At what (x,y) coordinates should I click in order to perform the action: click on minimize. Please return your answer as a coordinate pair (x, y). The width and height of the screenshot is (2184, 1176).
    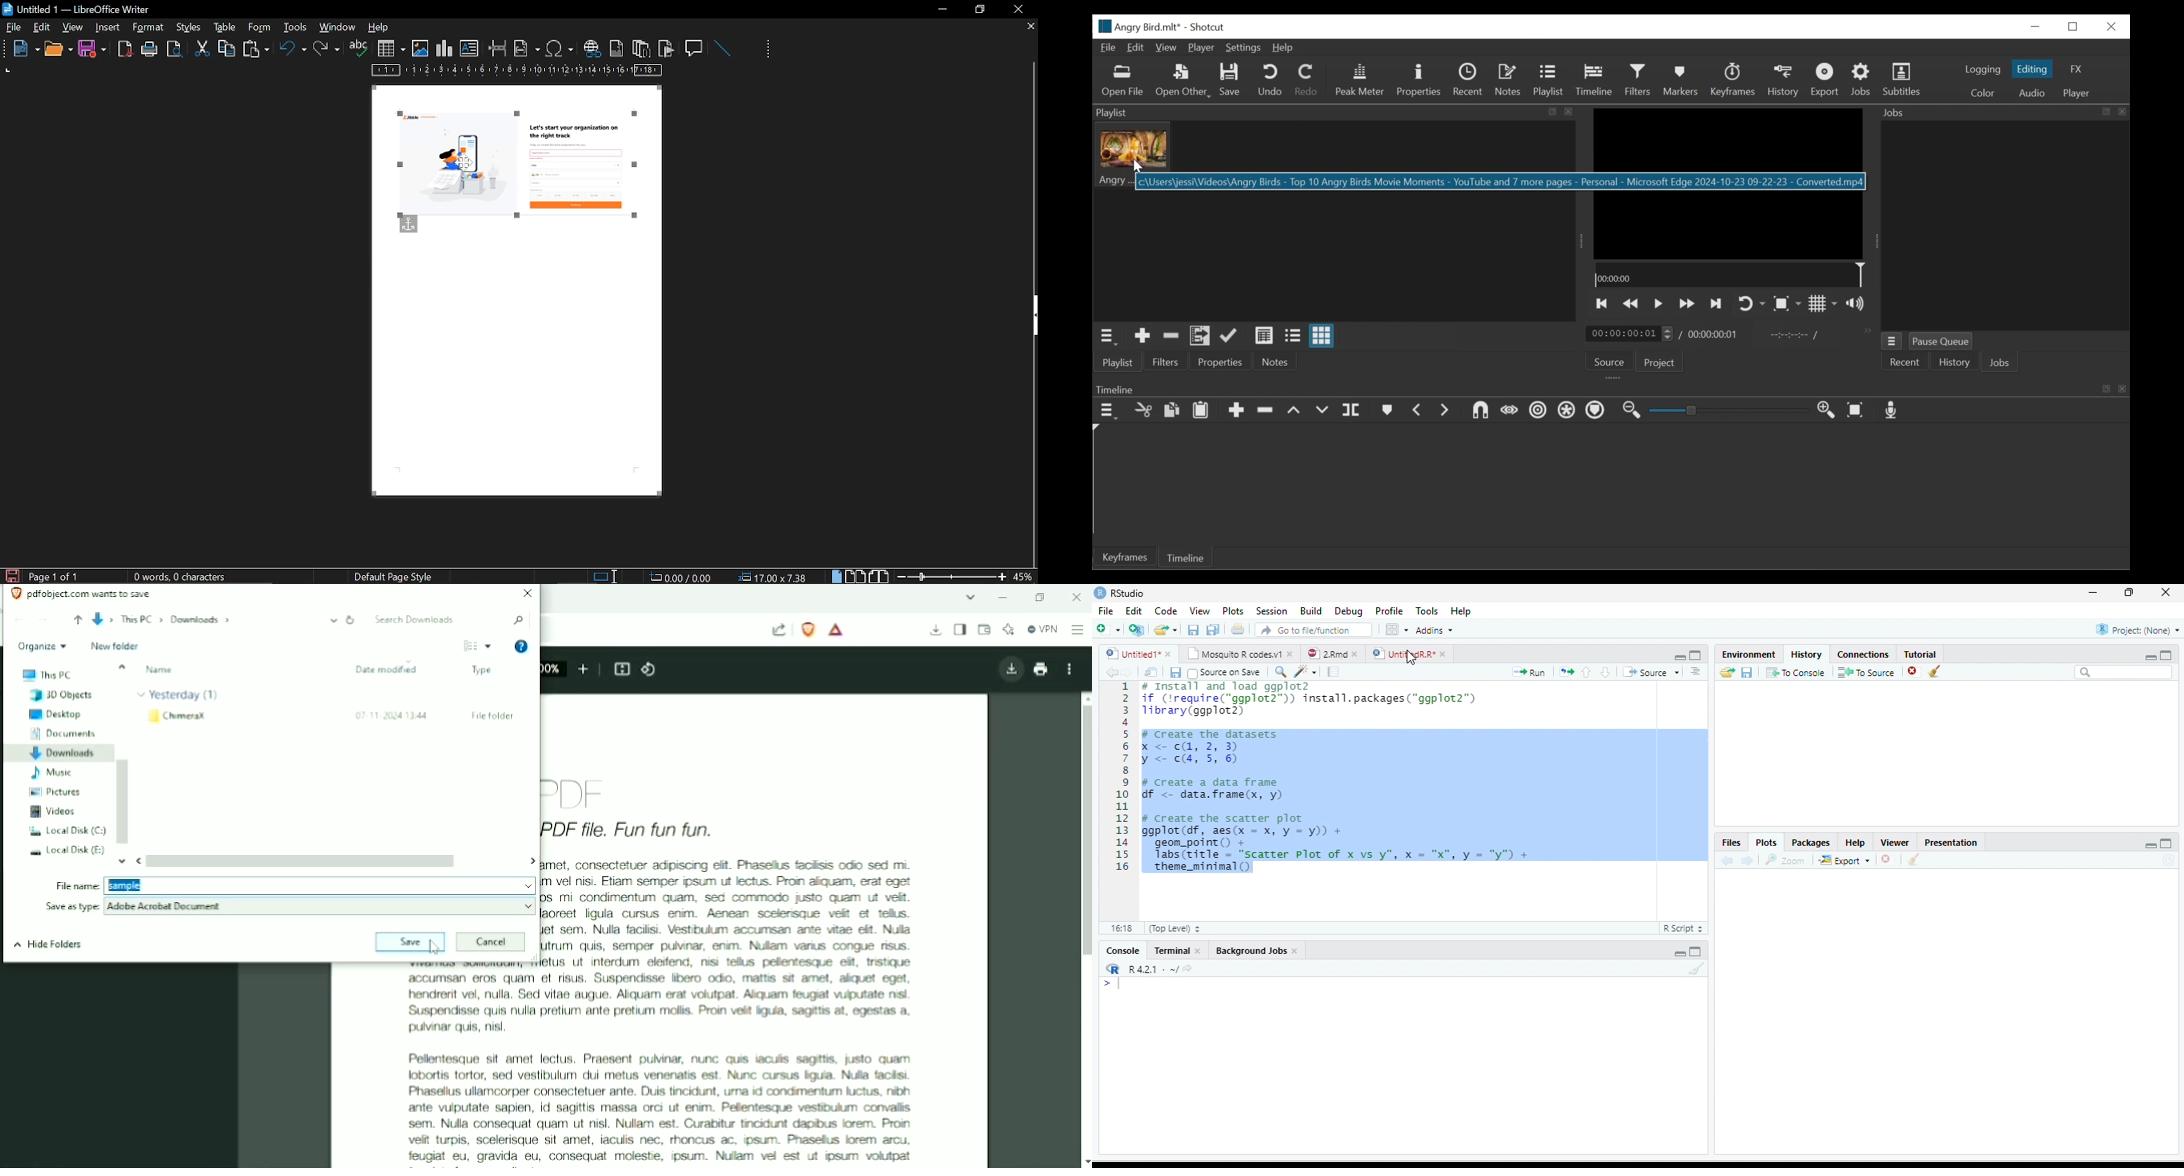
    Looking at the image, I should click on (2094, 593).